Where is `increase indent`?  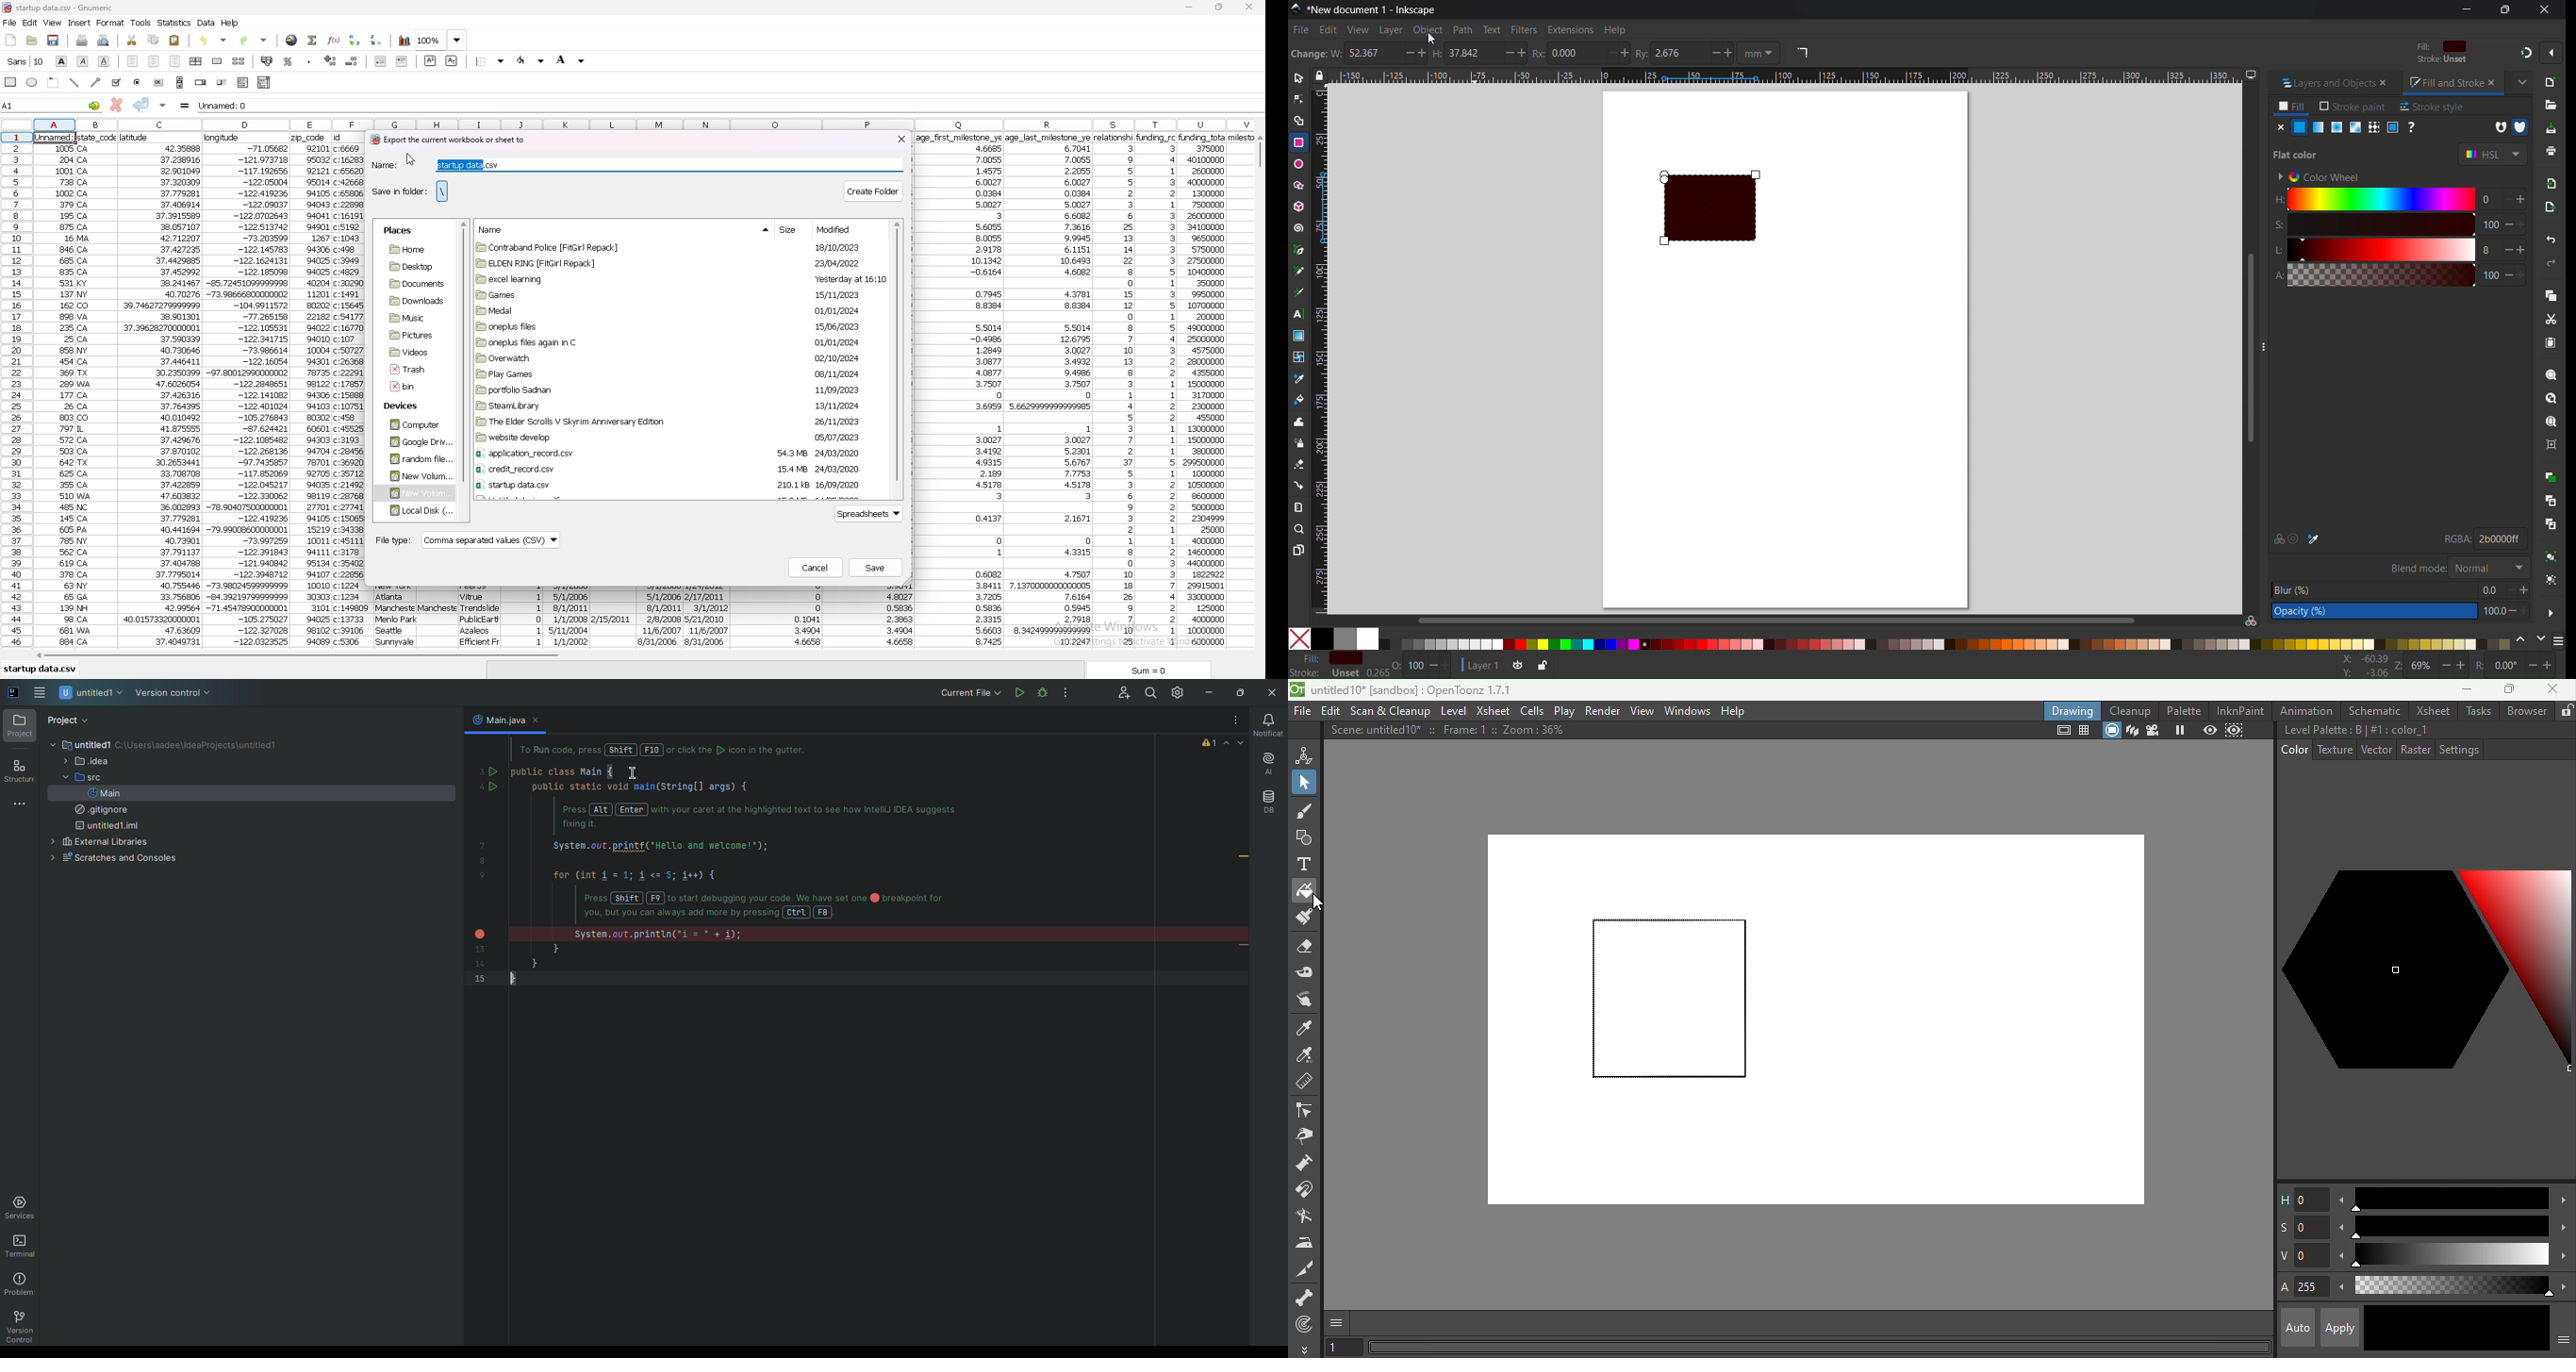
increase indent is located at coordinates (402, 61).